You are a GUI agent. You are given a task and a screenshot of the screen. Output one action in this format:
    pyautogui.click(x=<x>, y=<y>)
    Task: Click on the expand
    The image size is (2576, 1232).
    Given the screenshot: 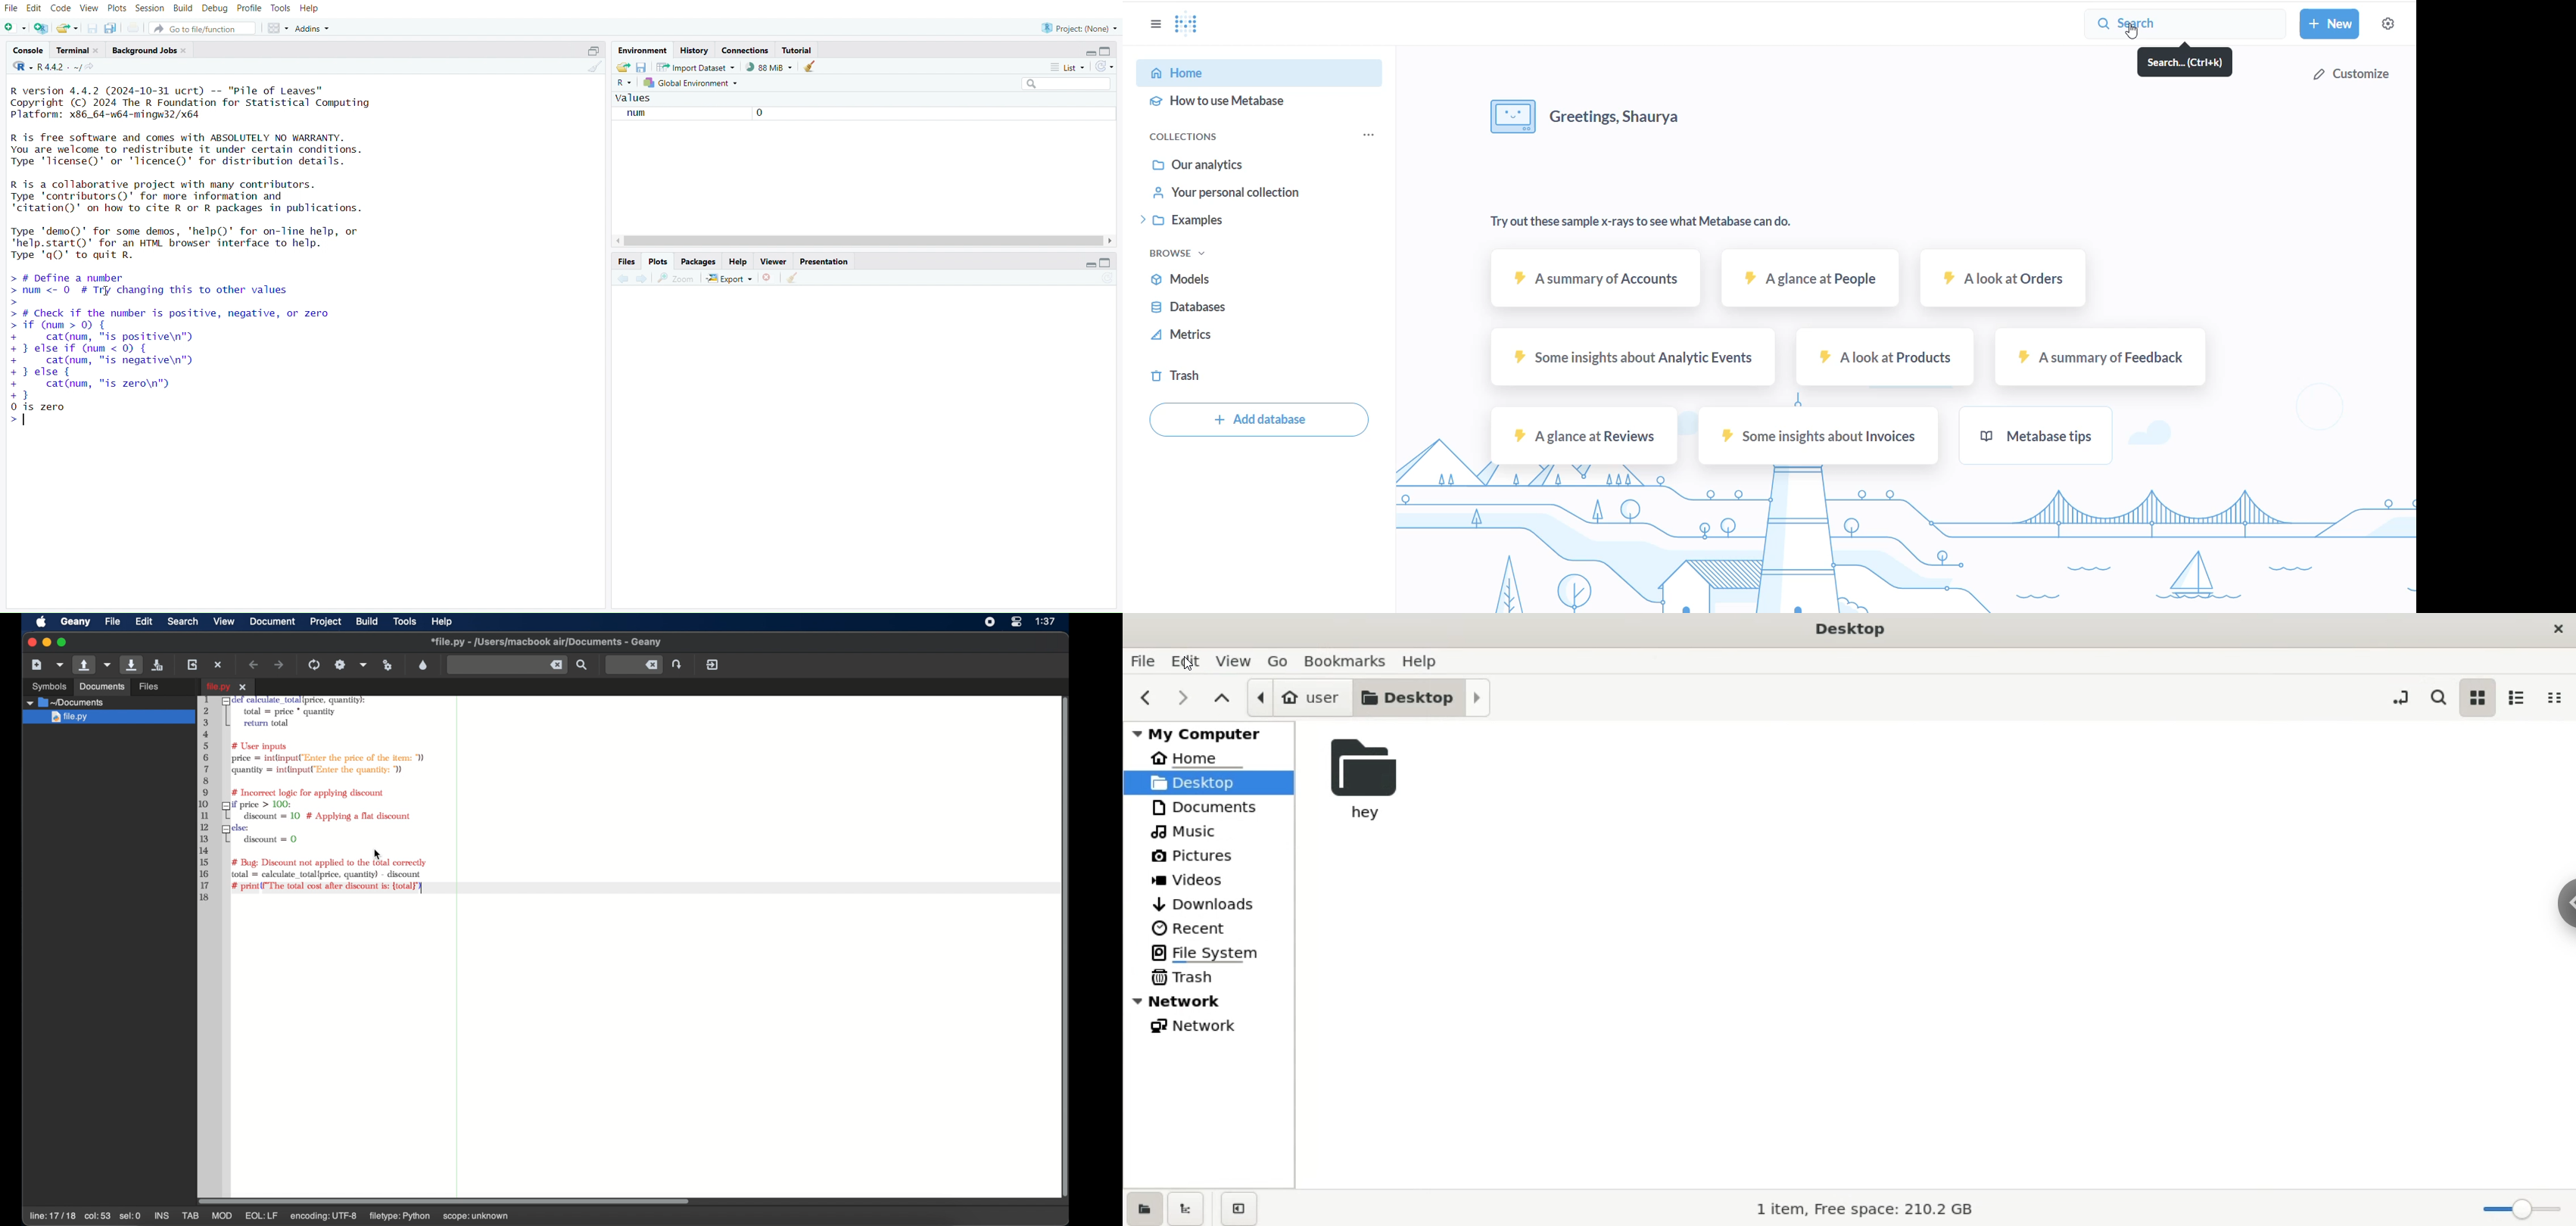 What is the action you would take?
    pyautogui.click(x=1086, y=53)
    